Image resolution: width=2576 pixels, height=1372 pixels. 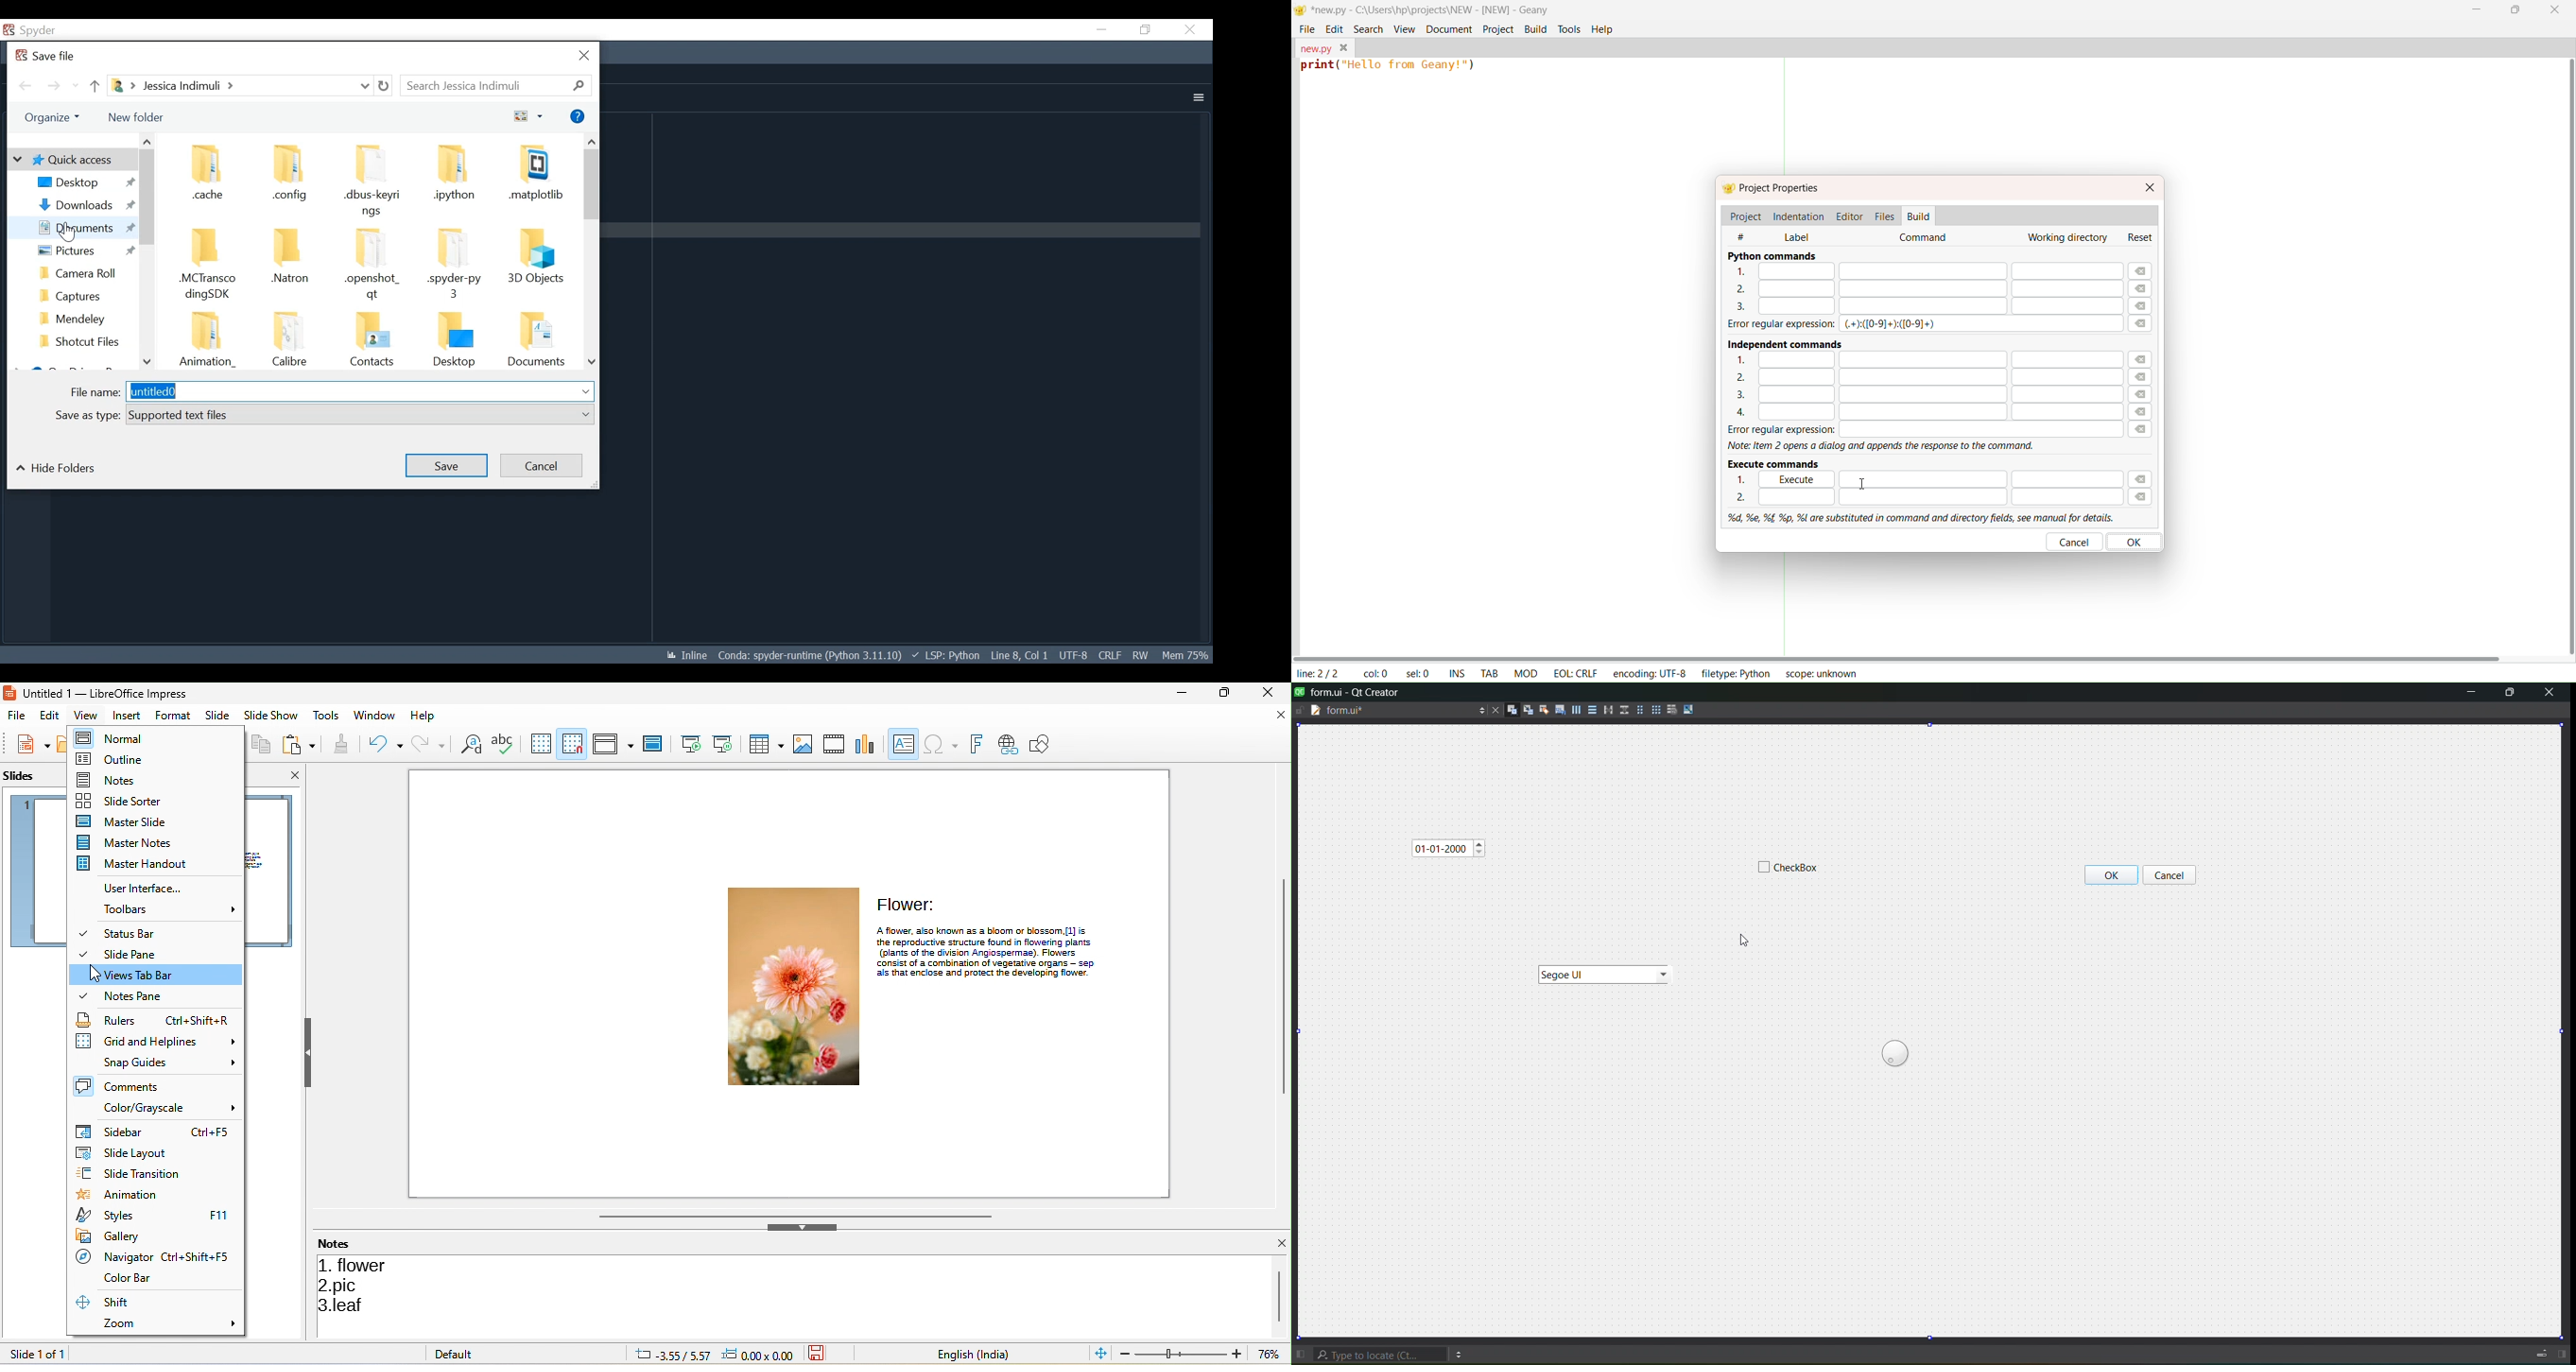 I want to click on Folder, so click(x=81, y=343).